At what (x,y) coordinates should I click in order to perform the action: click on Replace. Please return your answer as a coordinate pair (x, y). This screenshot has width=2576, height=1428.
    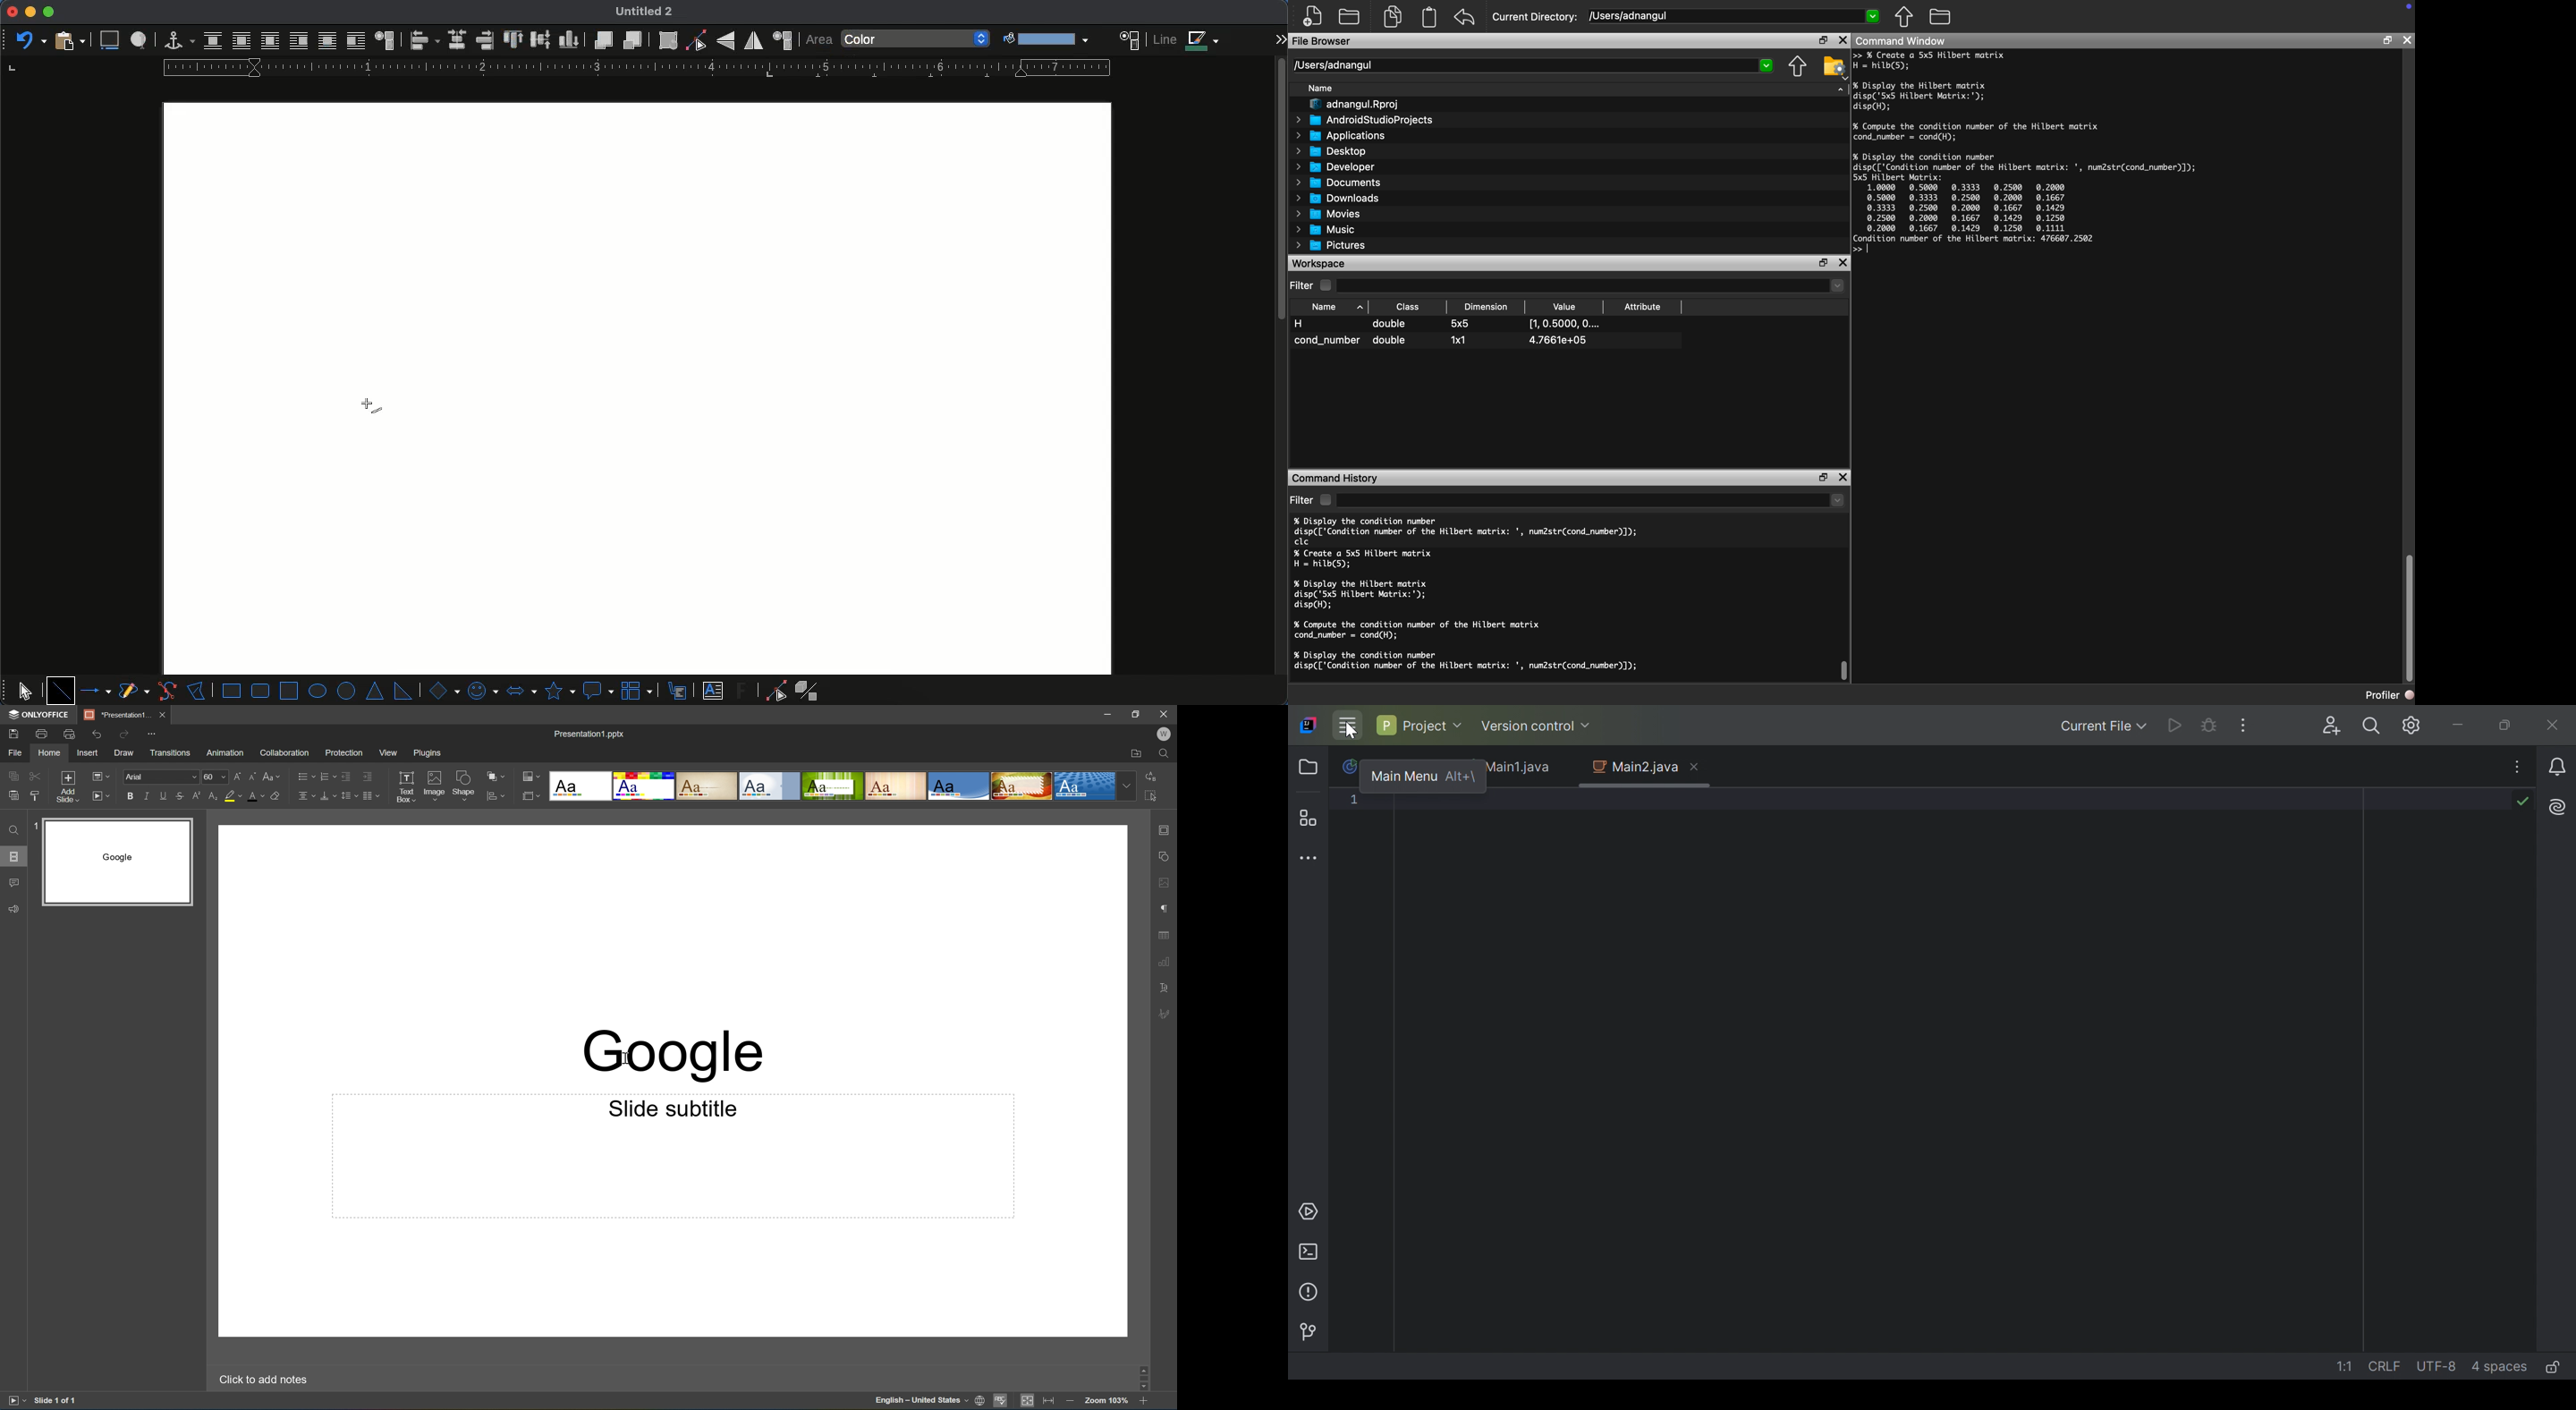
    Looking at the image, I should click on (1153, 777).